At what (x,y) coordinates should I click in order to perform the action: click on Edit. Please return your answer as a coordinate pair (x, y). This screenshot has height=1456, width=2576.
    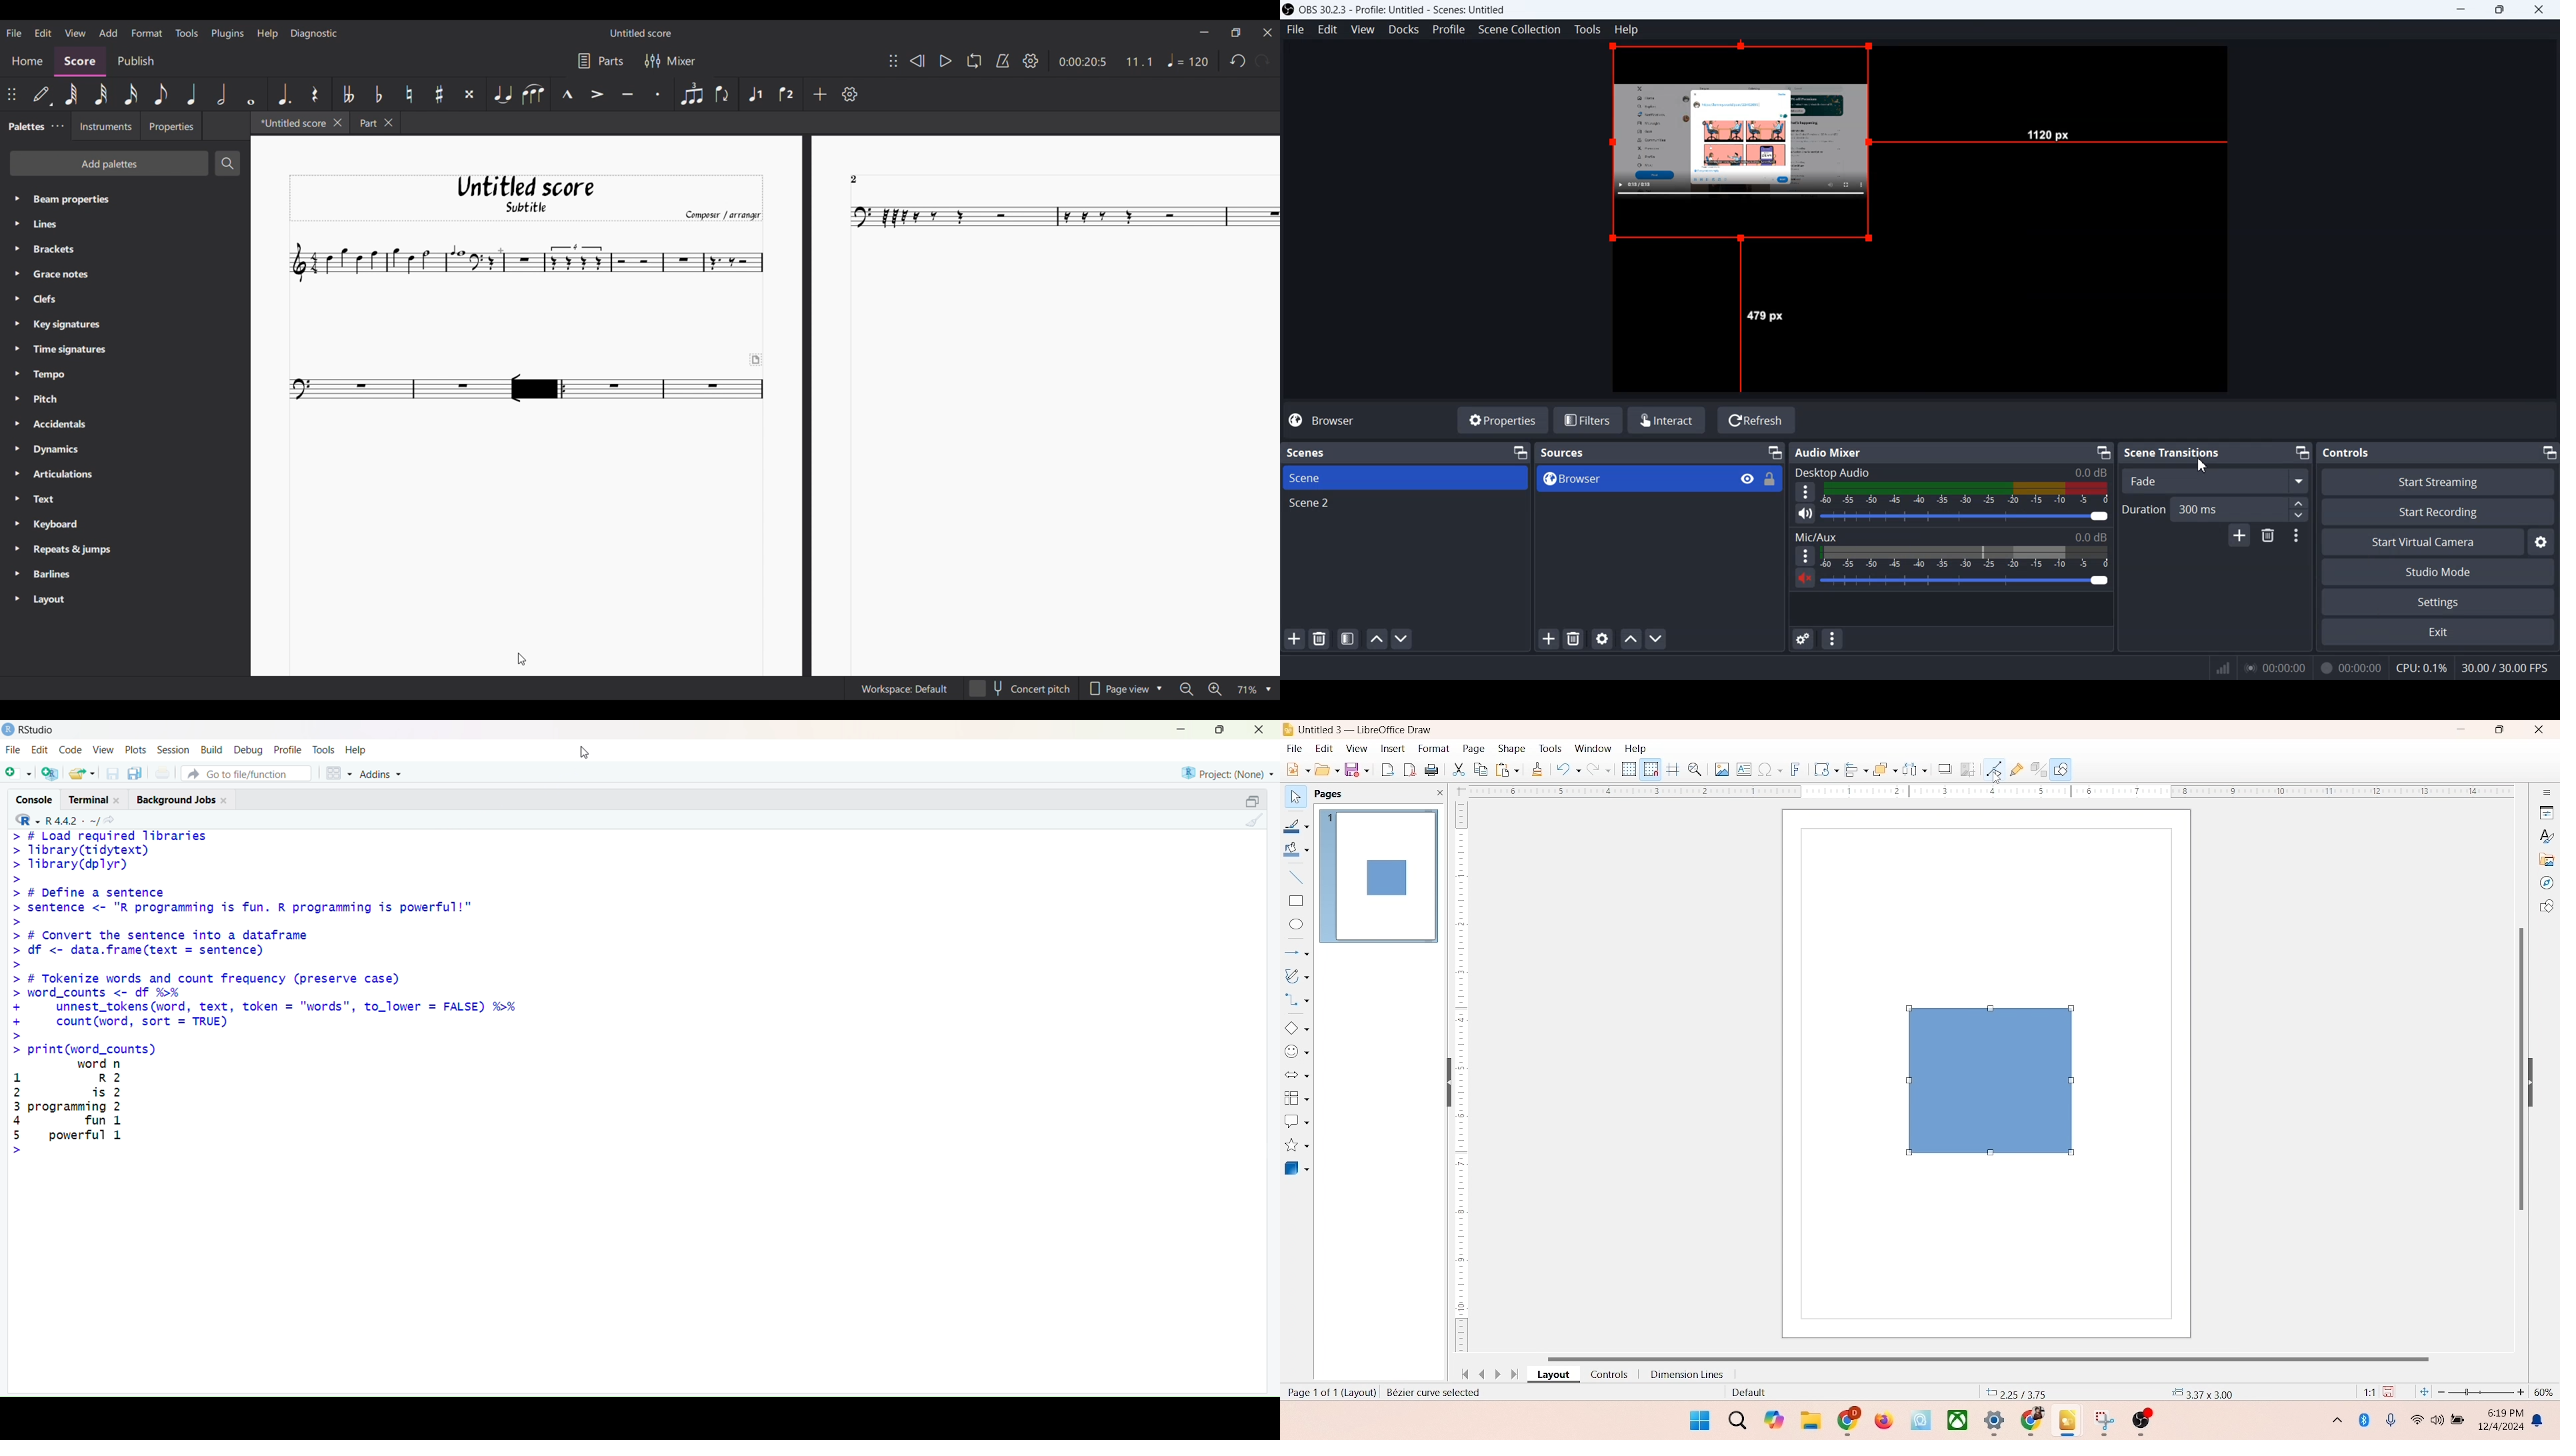
    Looking at the image, I should click on (41, 750).